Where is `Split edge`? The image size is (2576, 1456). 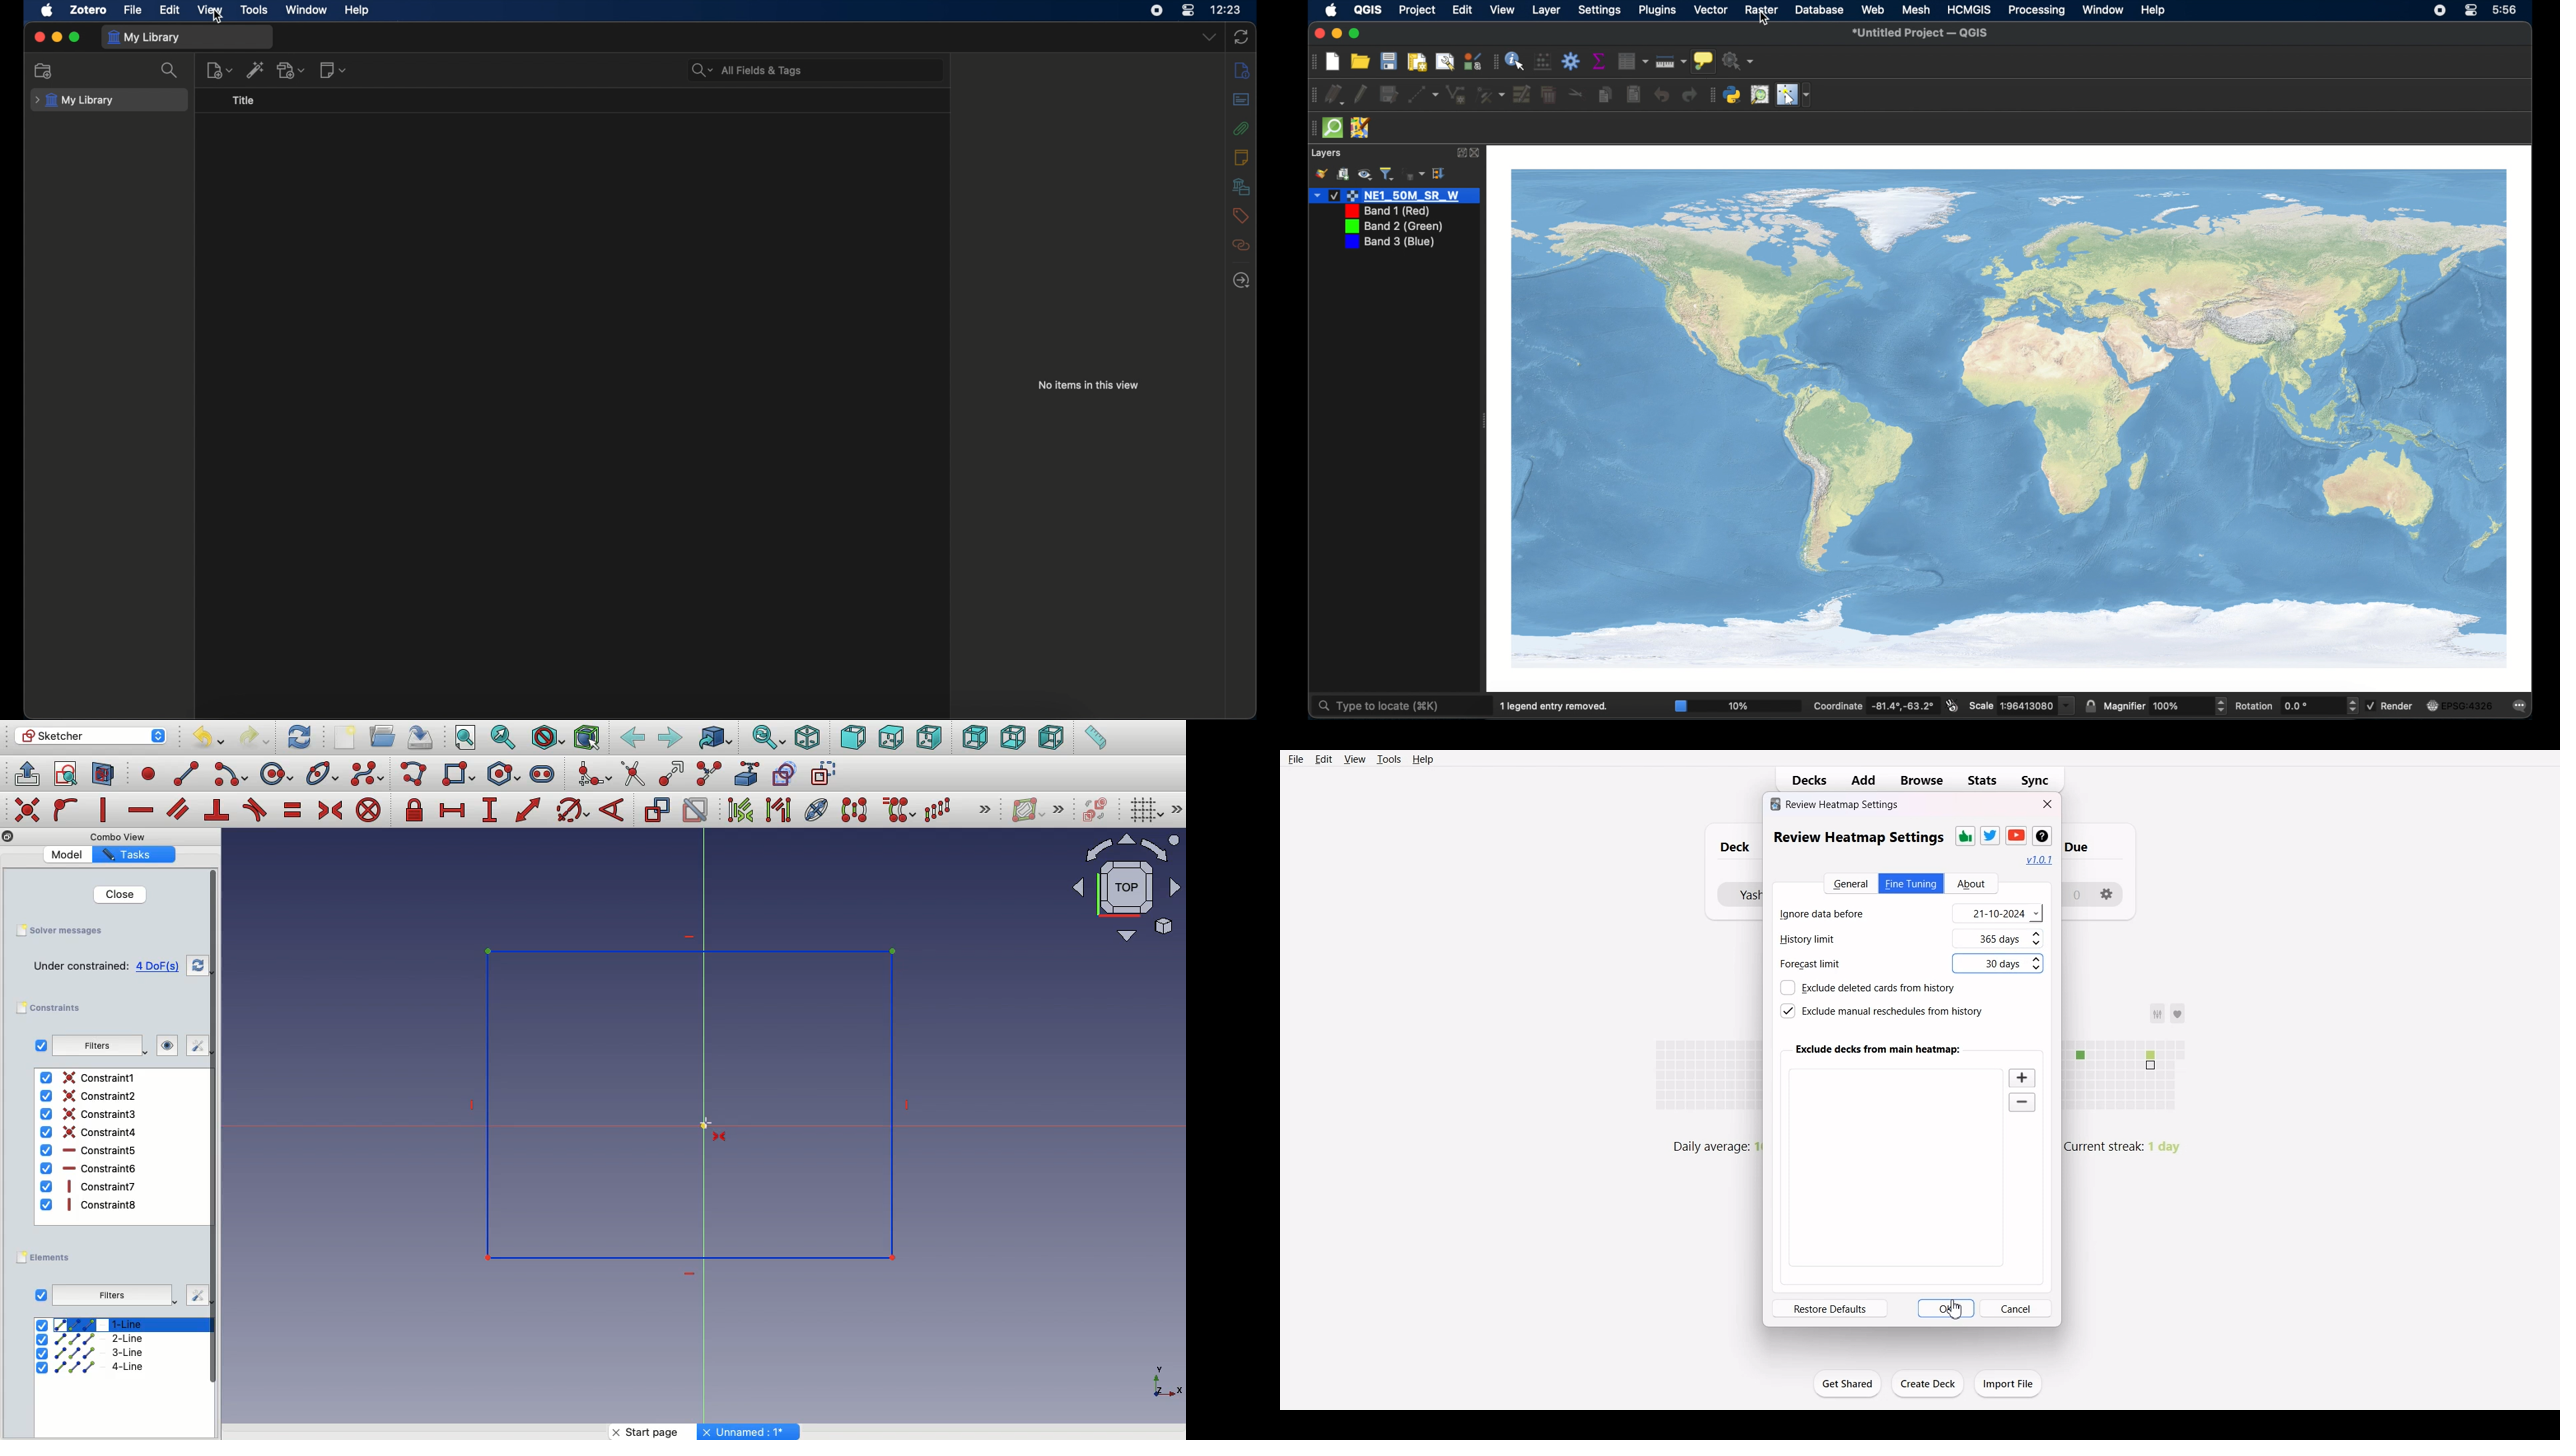
Split edge is located at coordinates (708, 774).